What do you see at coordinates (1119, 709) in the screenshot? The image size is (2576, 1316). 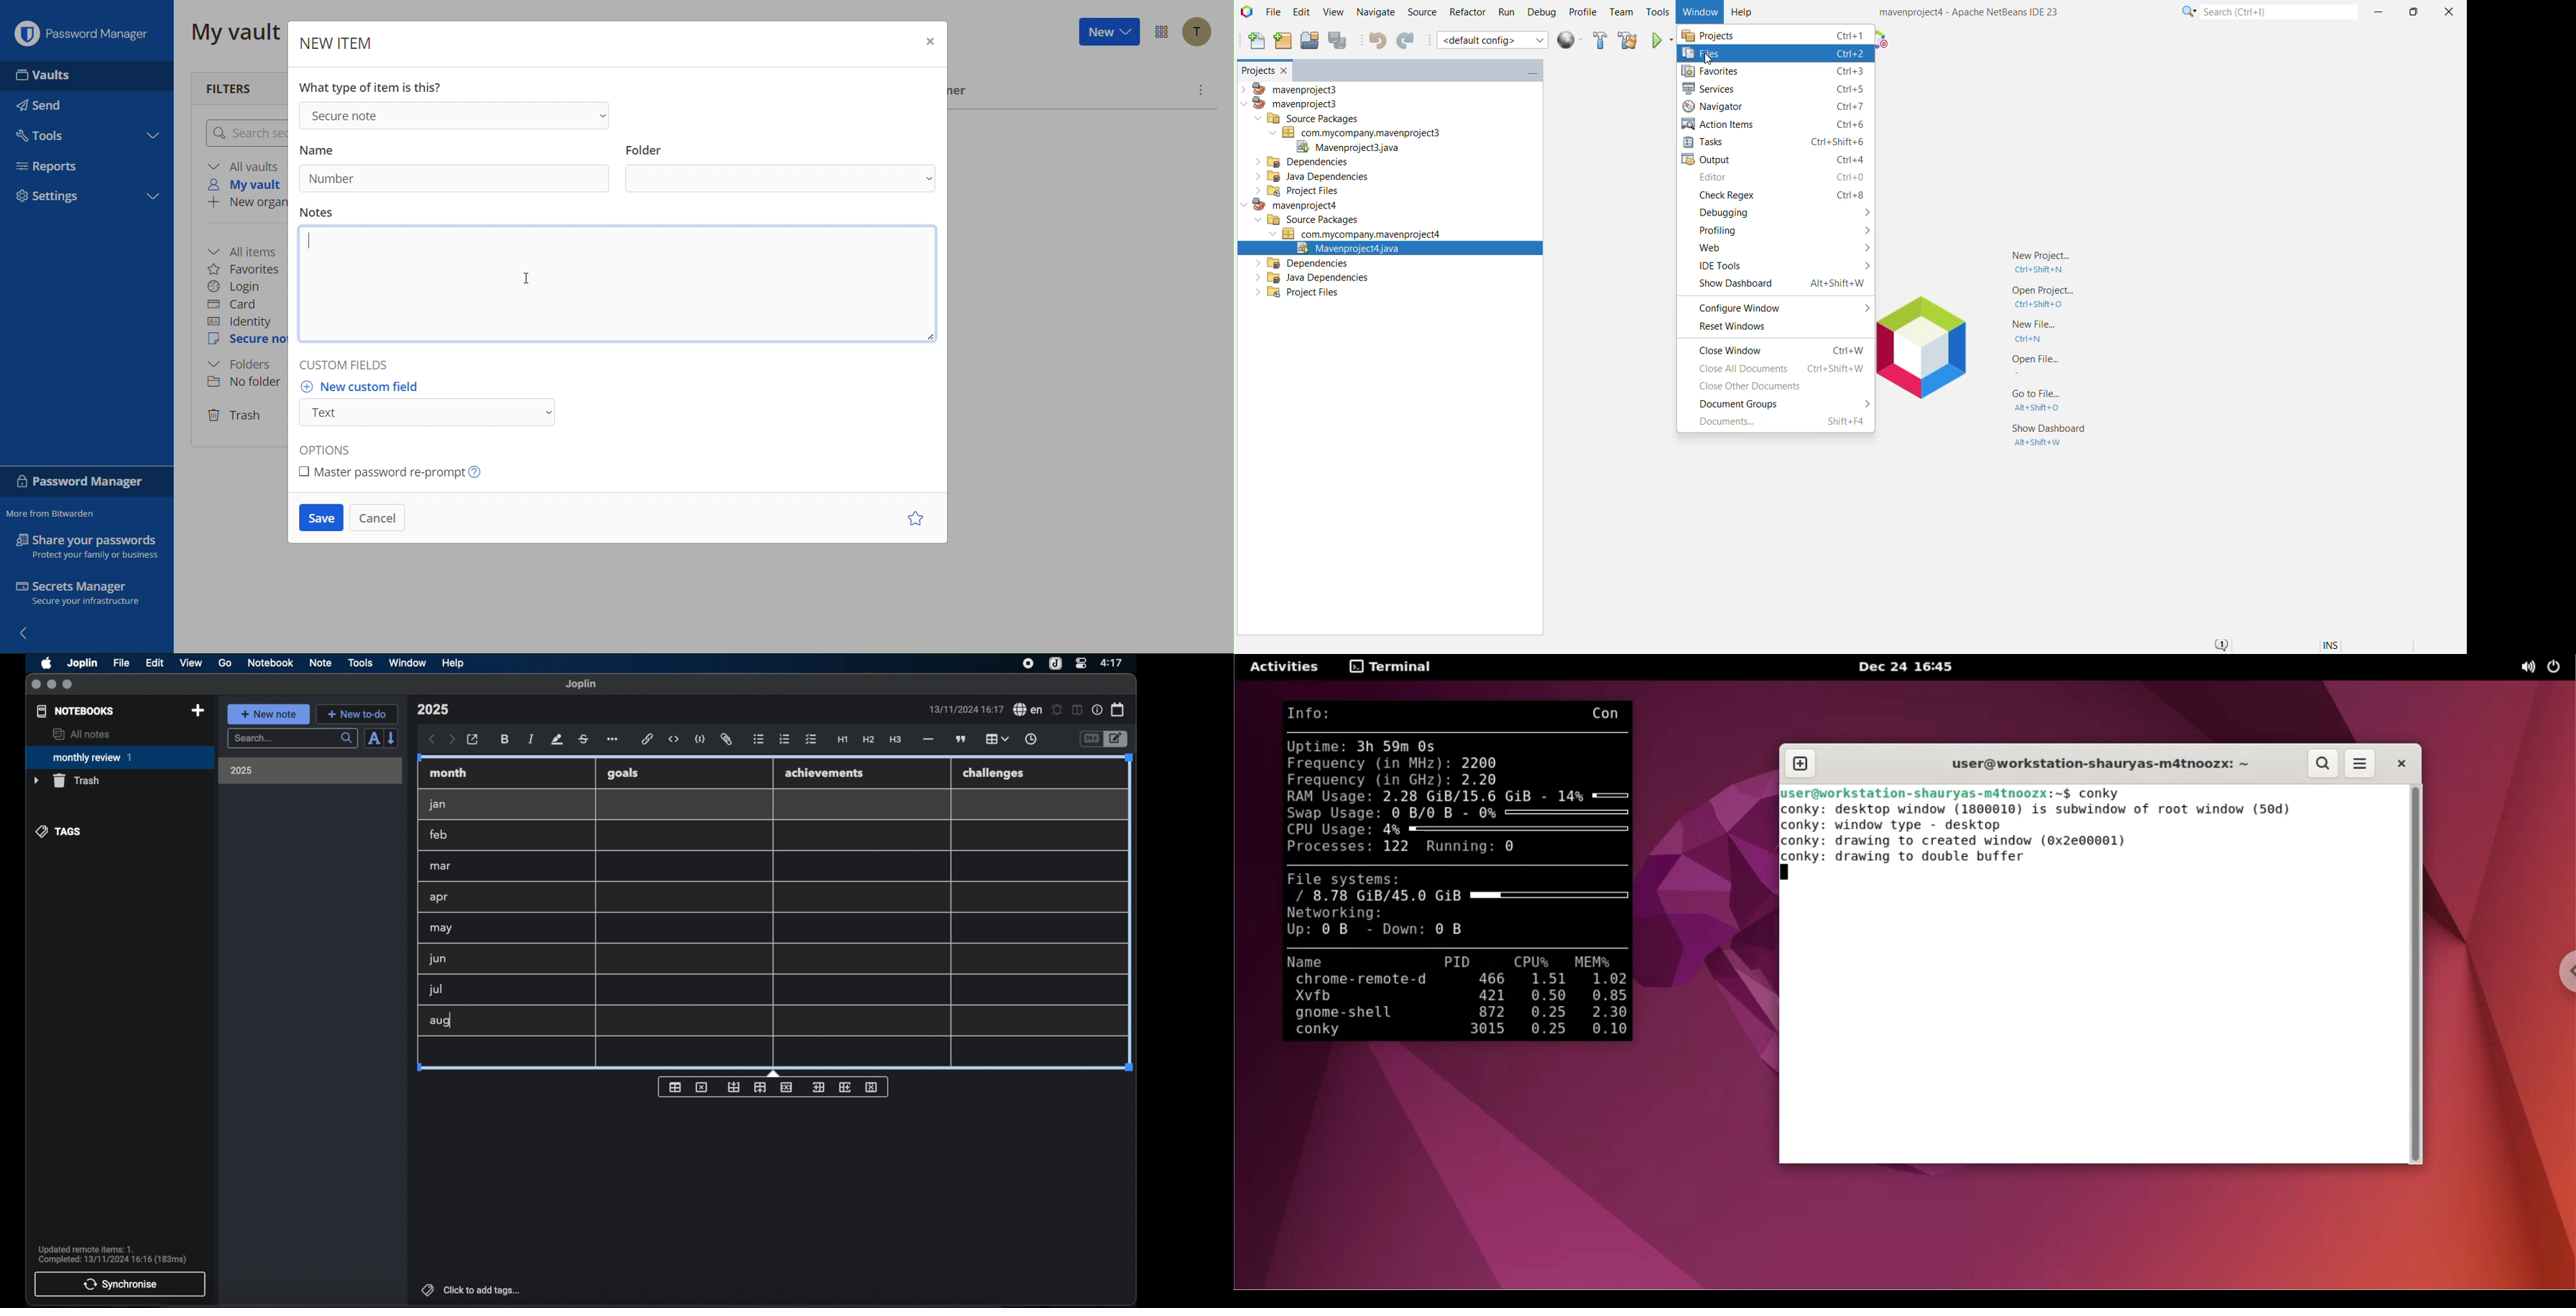 I see `calendar` at bounding box center [1119, 709].